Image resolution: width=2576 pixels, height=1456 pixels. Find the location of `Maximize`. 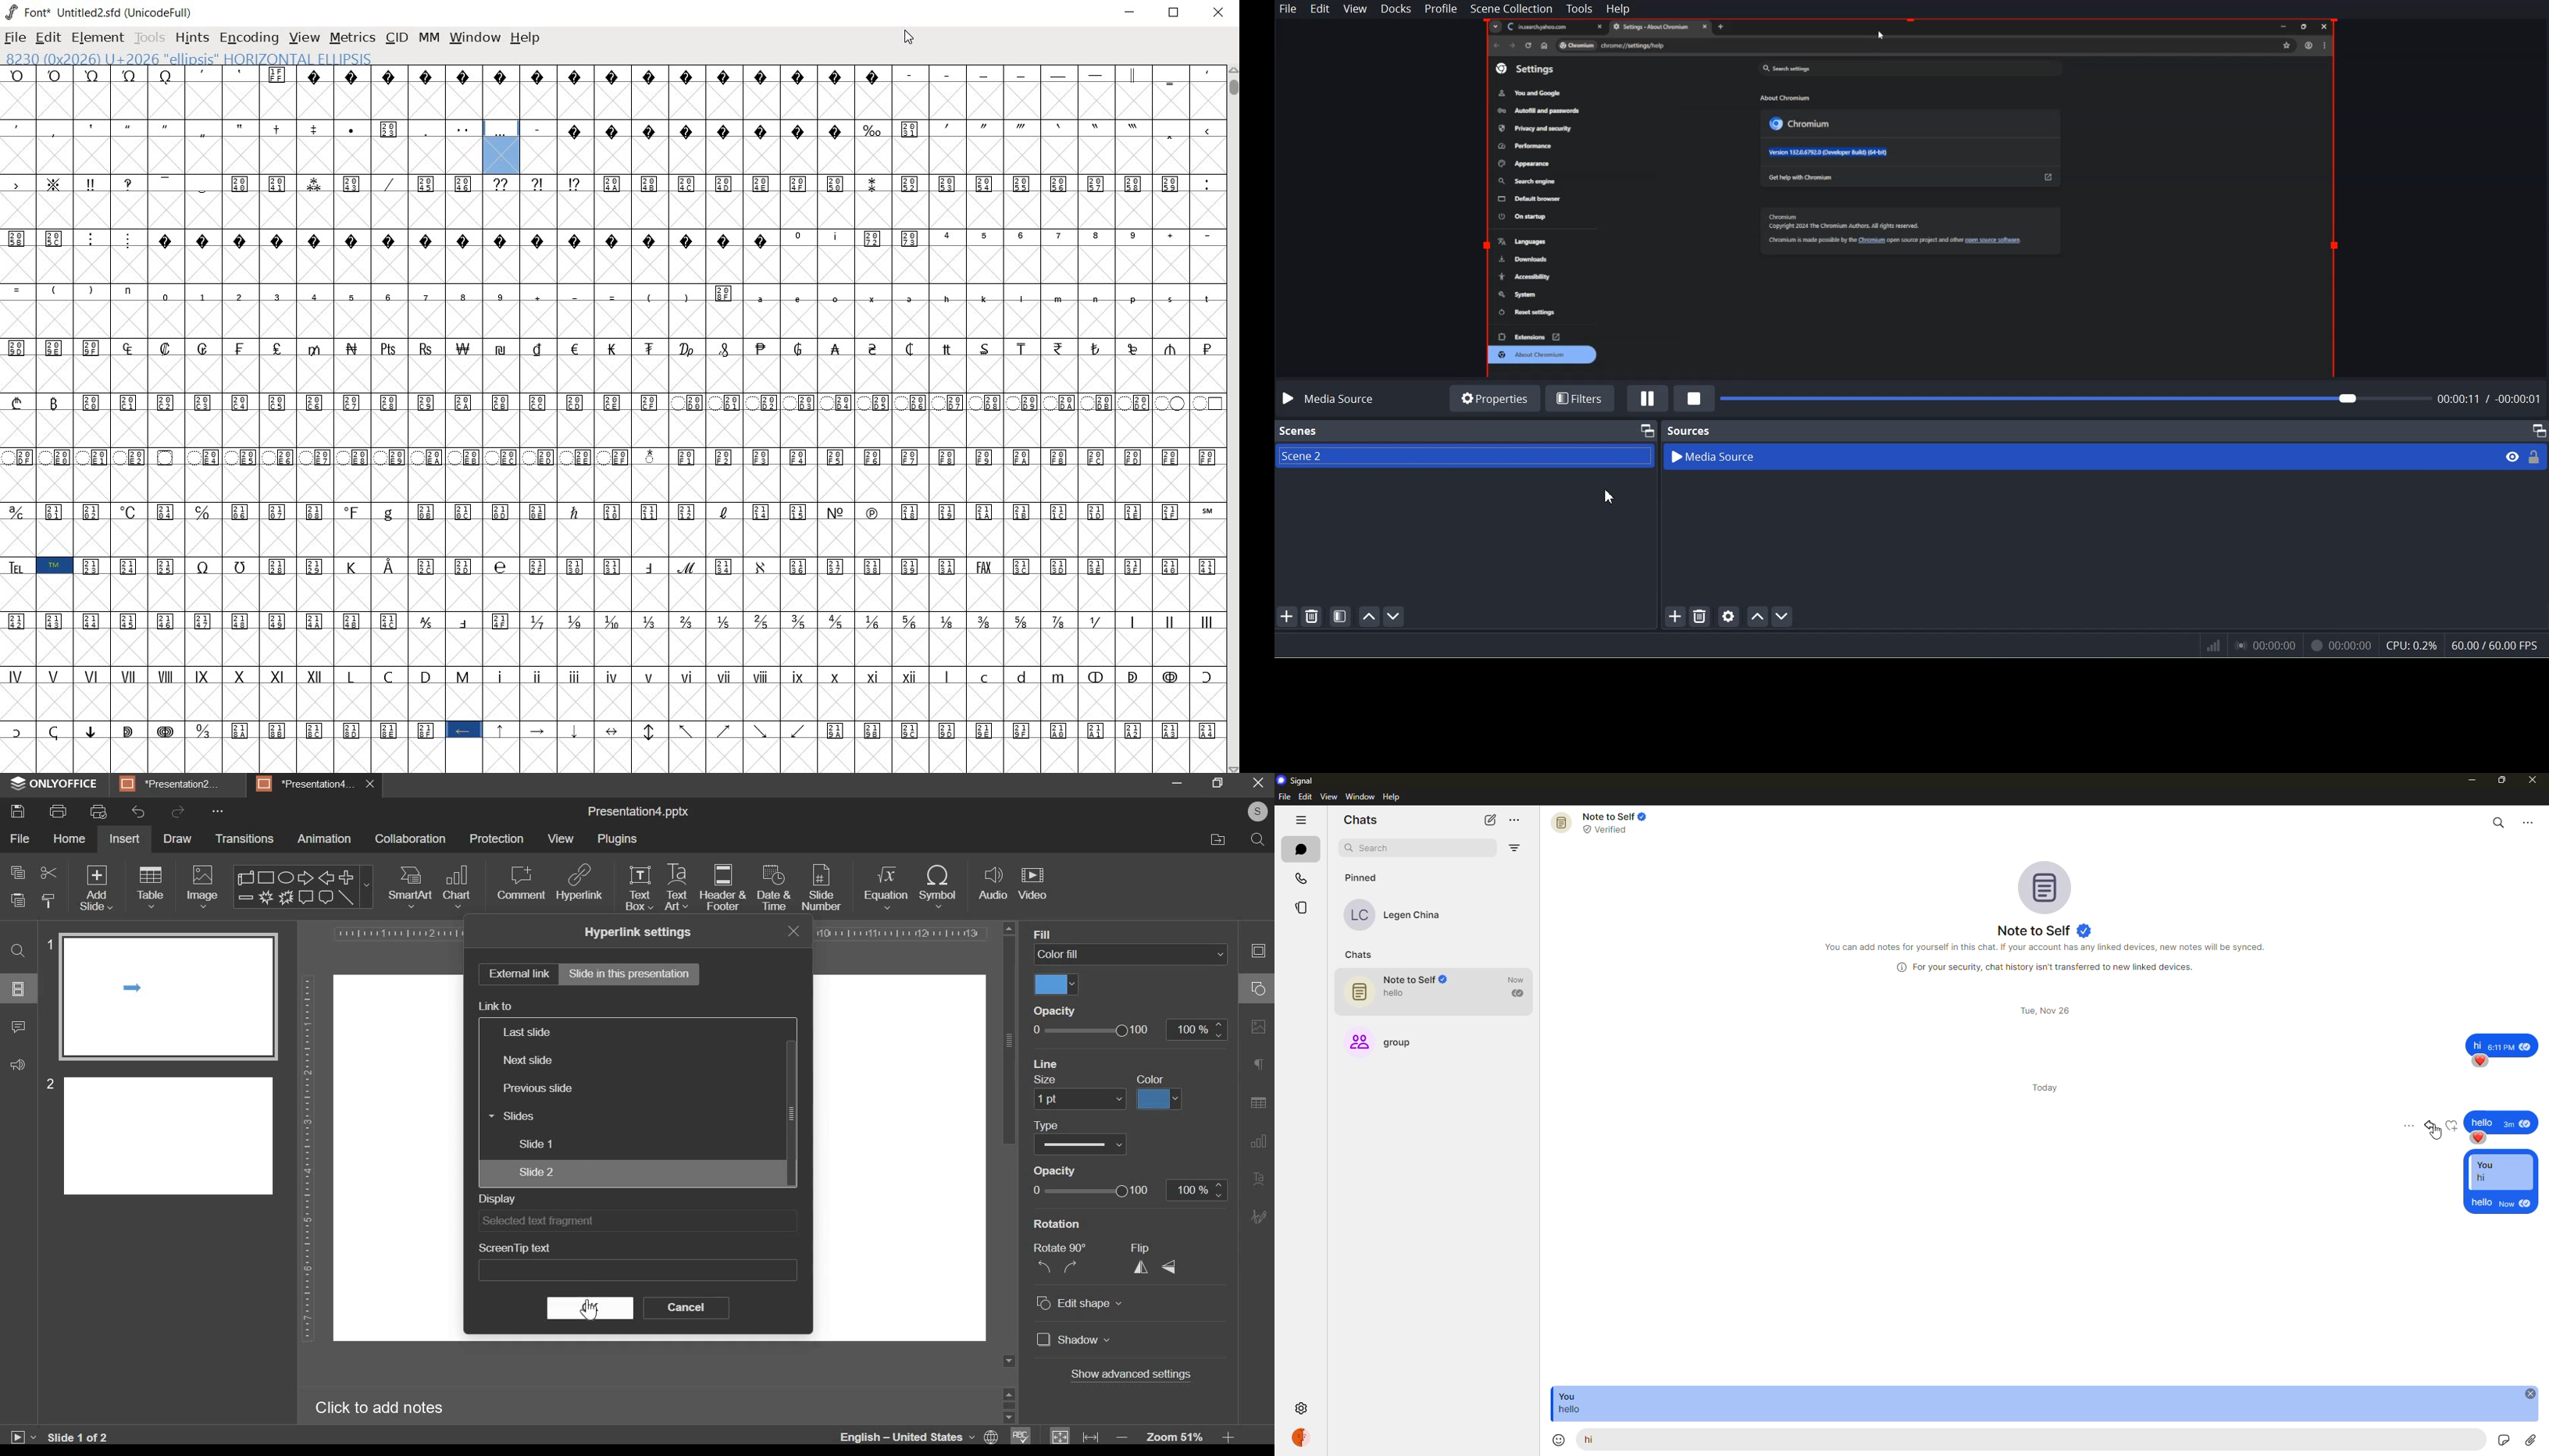

Maximize is located at coordinates (1644, 430).